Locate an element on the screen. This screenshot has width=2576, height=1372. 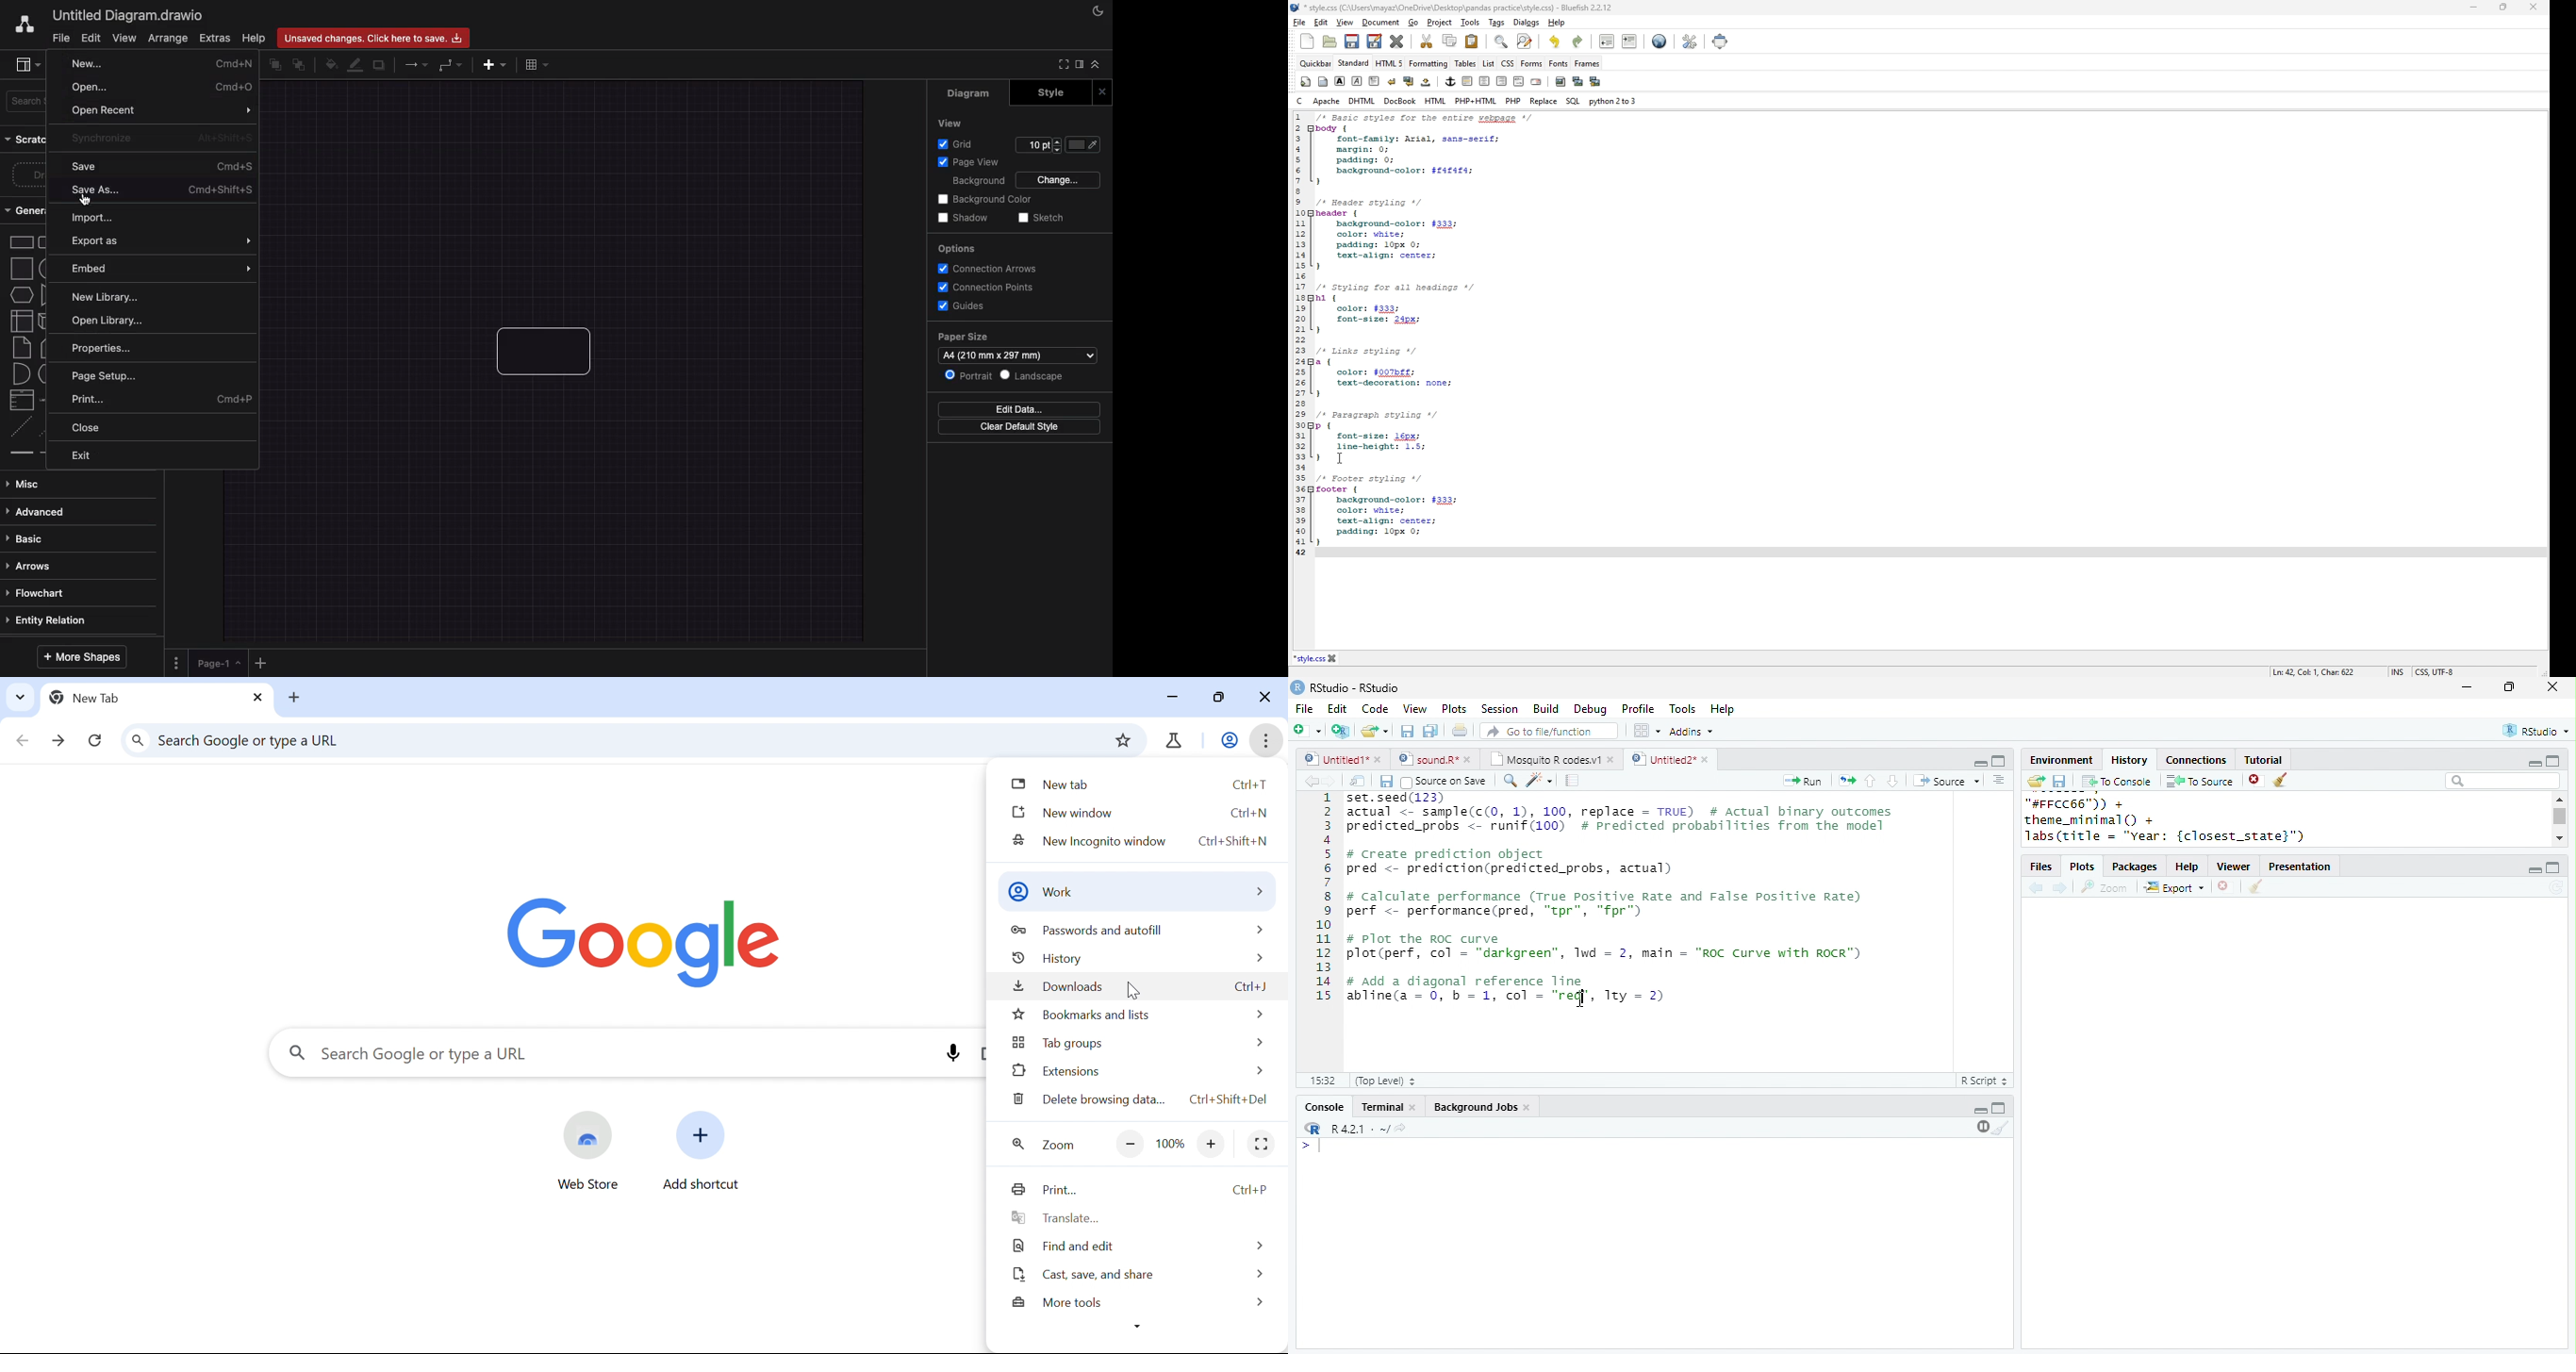
Print is located at coordinates (164, 400).